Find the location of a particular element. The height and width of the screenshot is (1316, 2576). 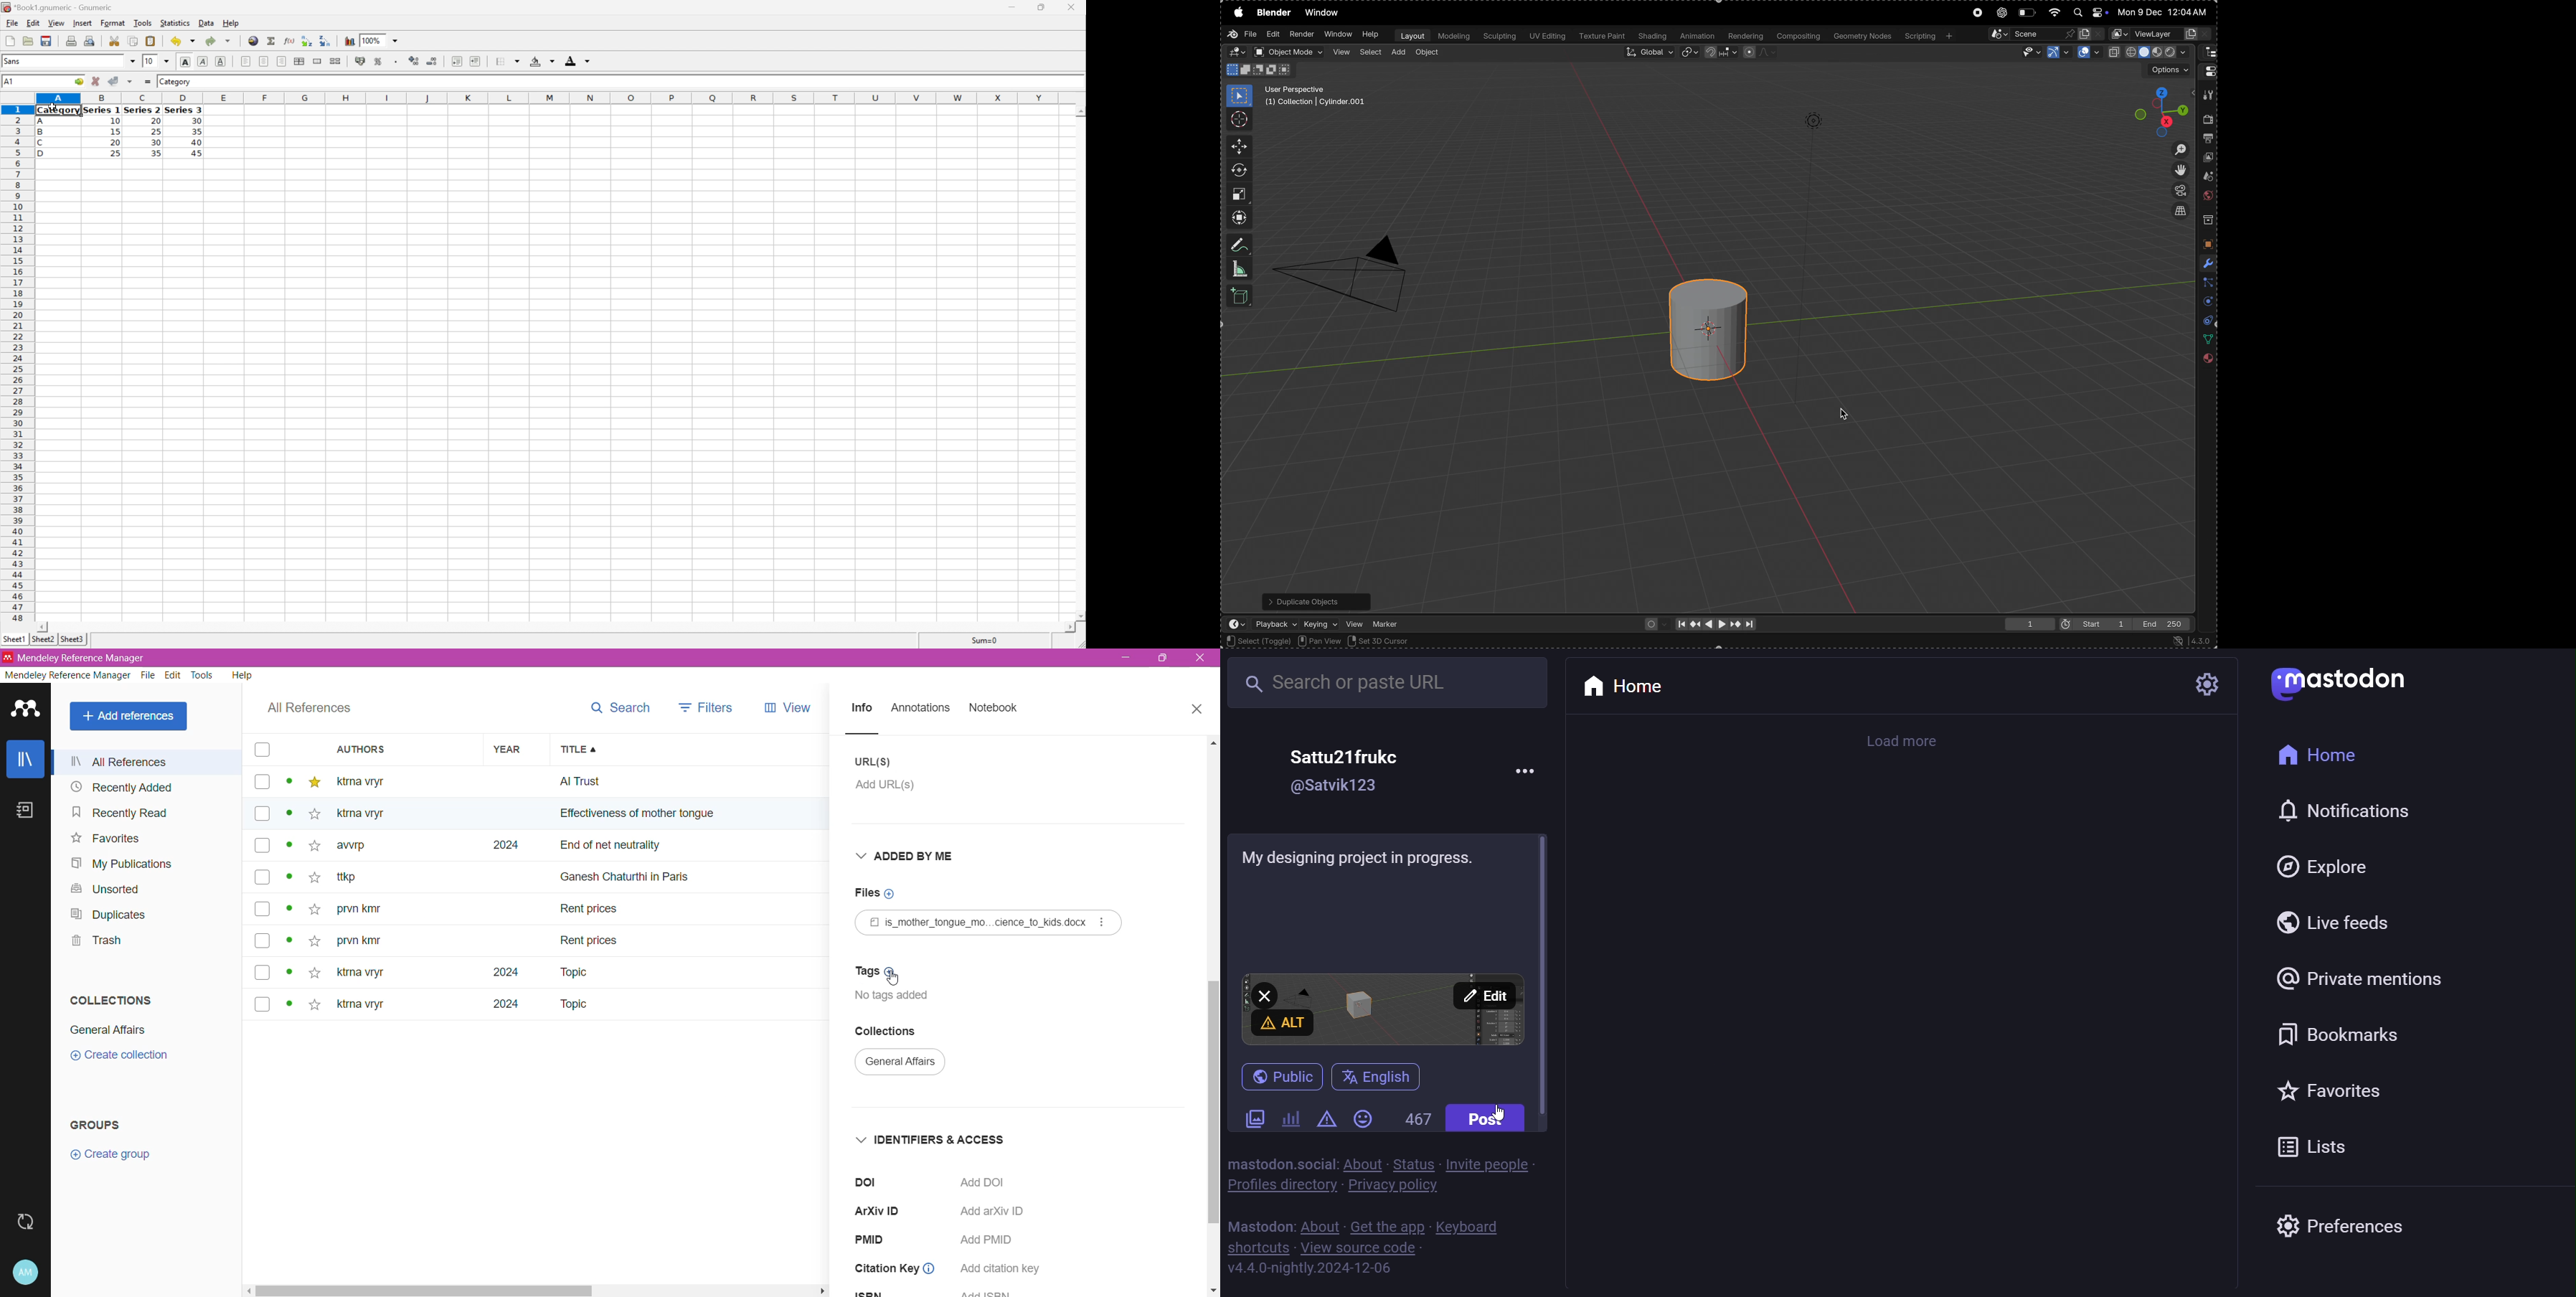

Info is located at coordinates (861, 709).